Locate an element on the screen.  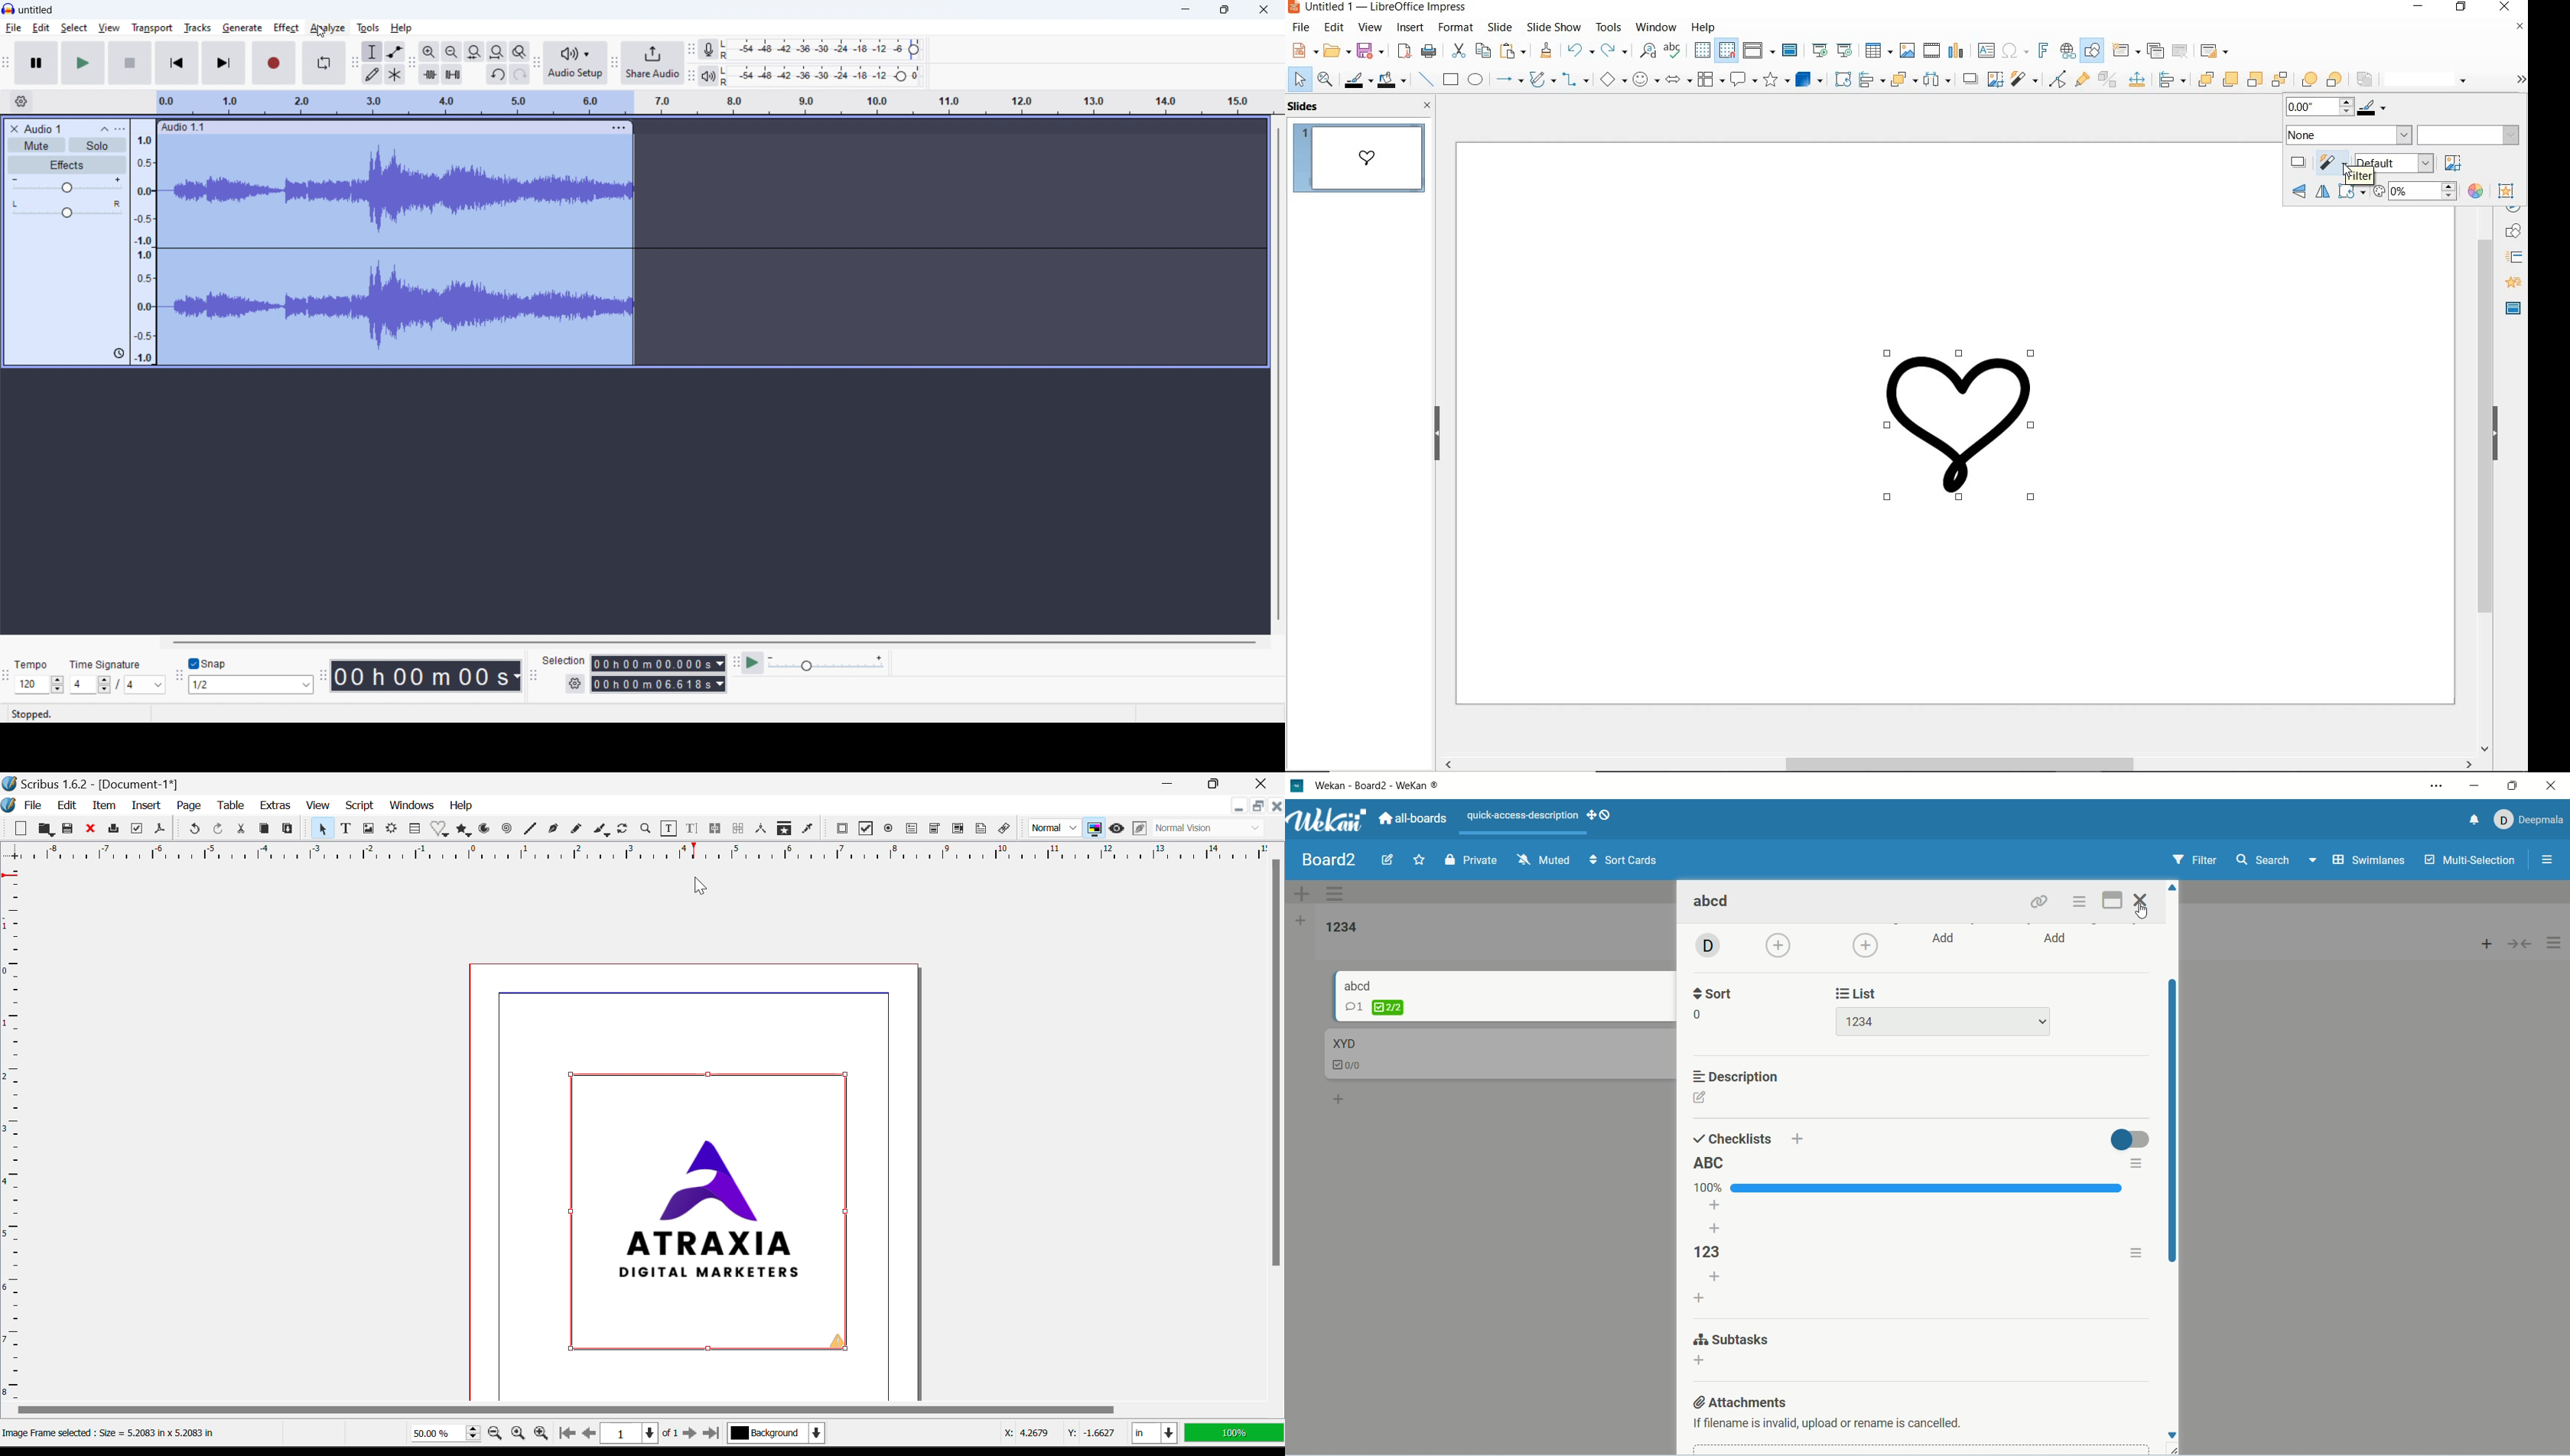
add is located at coordinates (2484, 946).